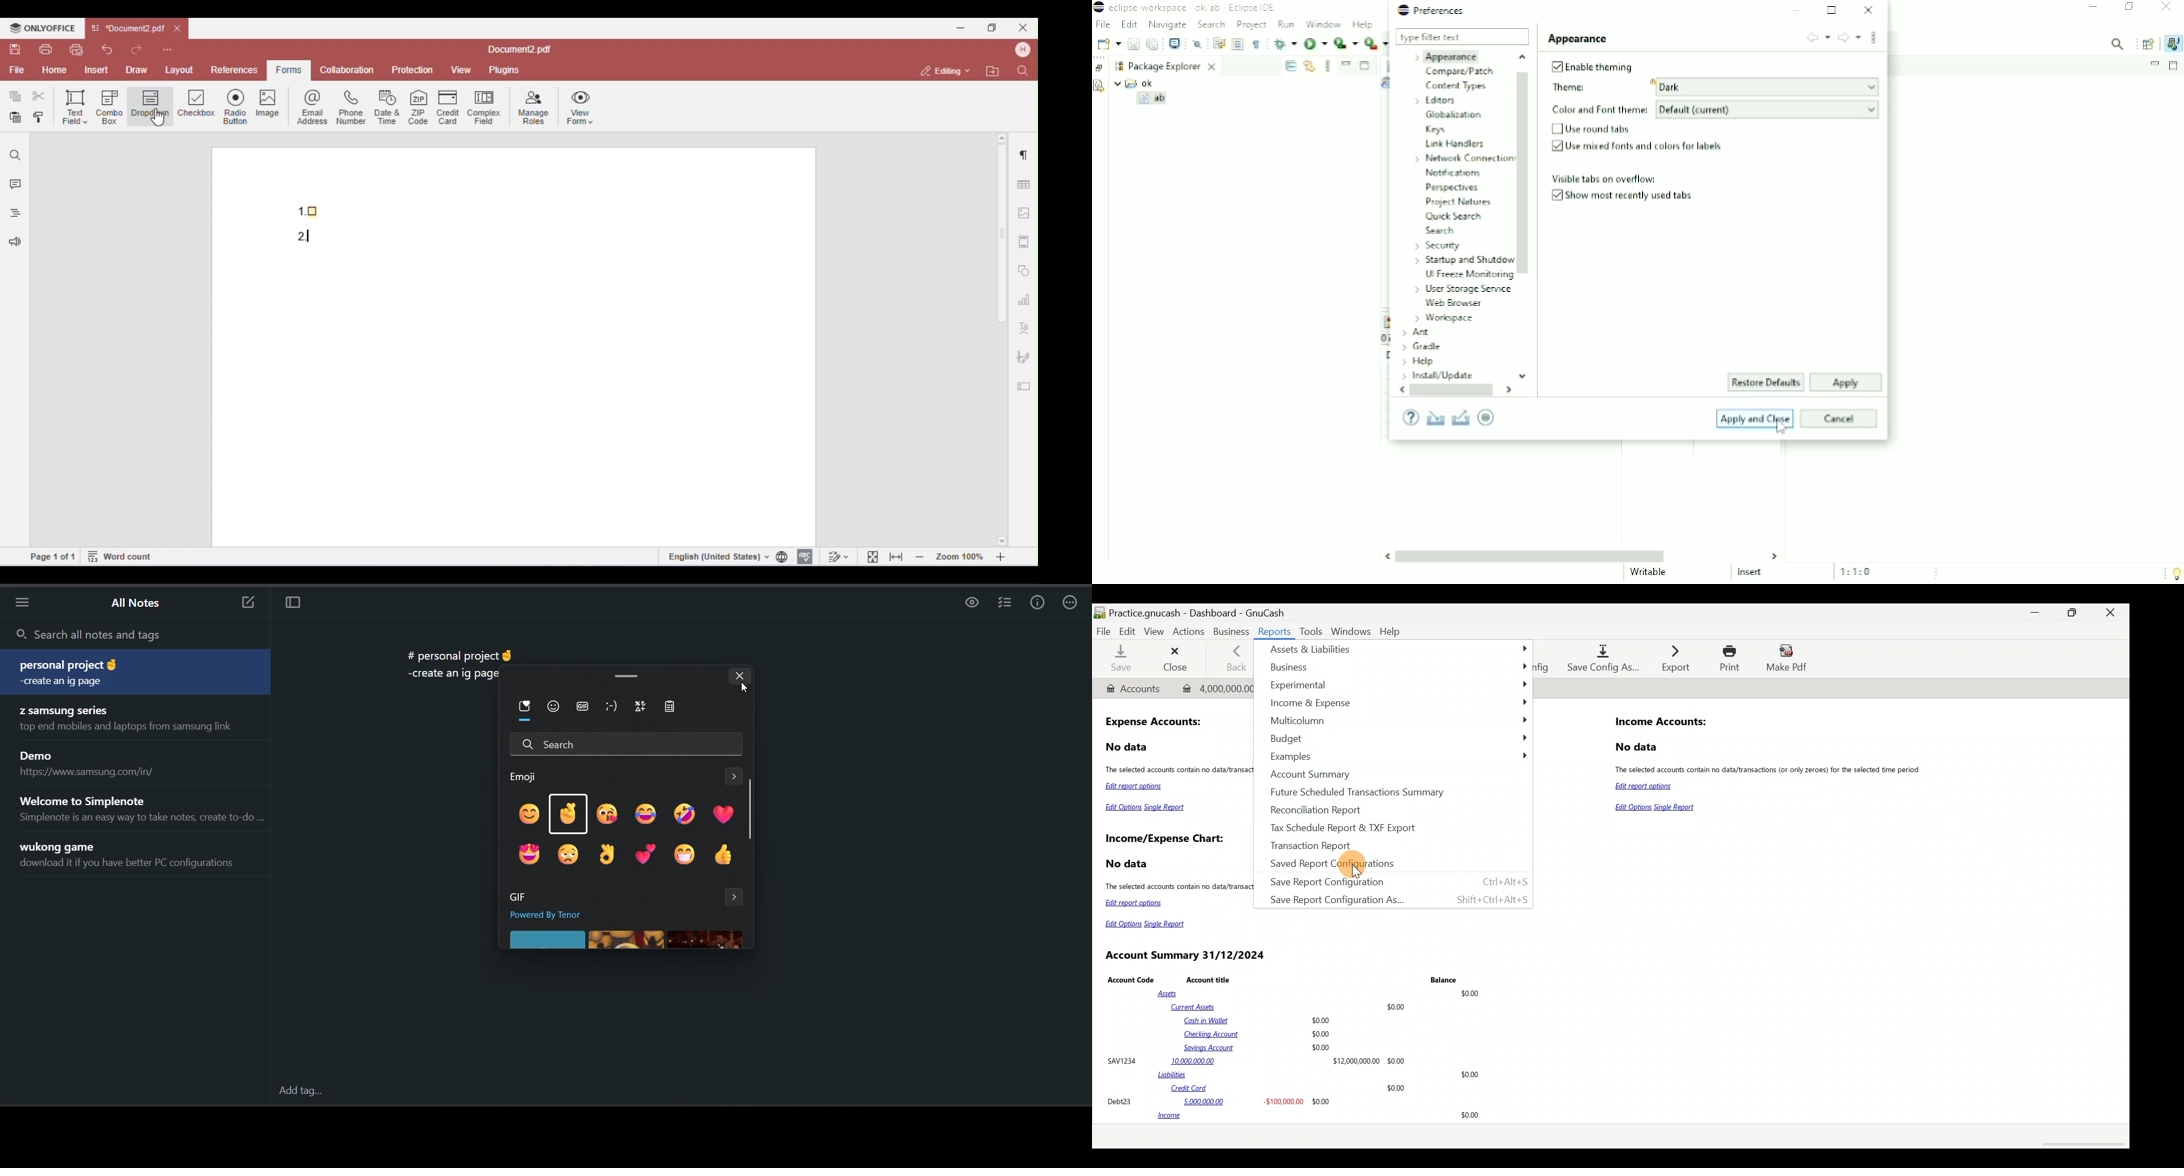 Image resolution: width=2184 pixels, height=1176 pixels. What do you see at coordinates (132, 854) in the screenshot?
I see `note title and preview` at bounding box center [132, 854].